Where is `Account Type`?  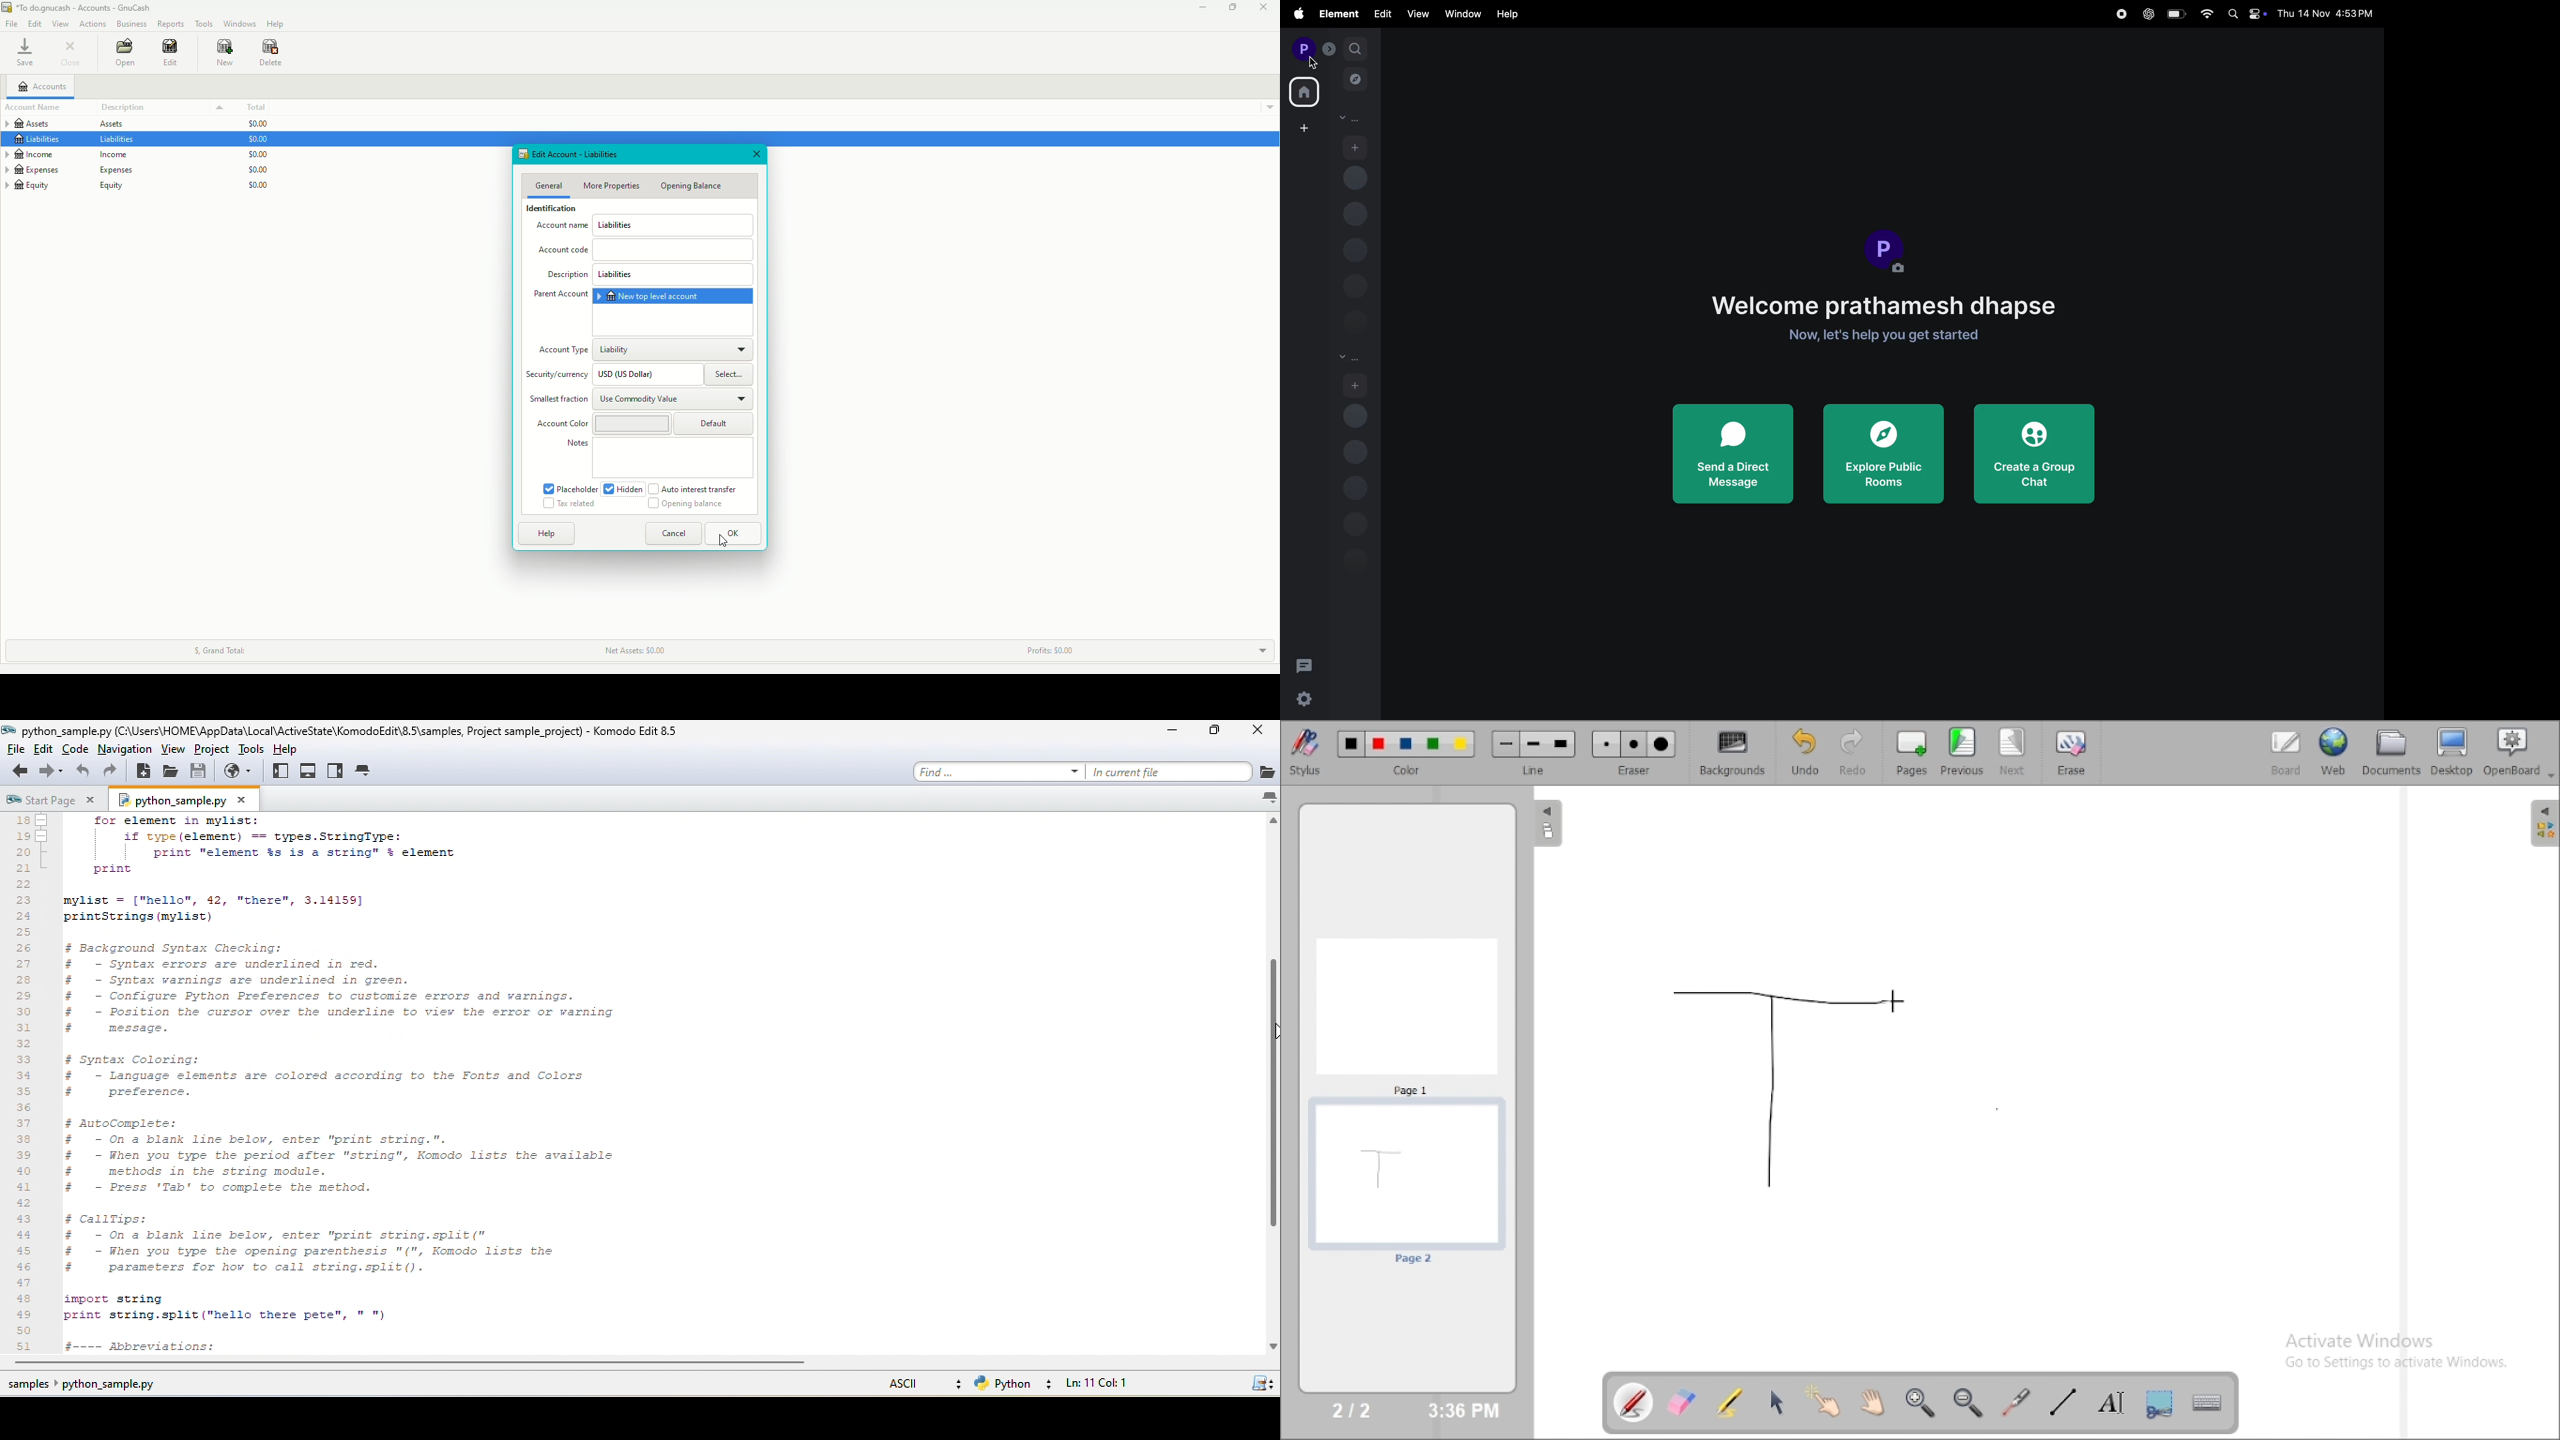 Account Type is located at coordinates (563, 353).